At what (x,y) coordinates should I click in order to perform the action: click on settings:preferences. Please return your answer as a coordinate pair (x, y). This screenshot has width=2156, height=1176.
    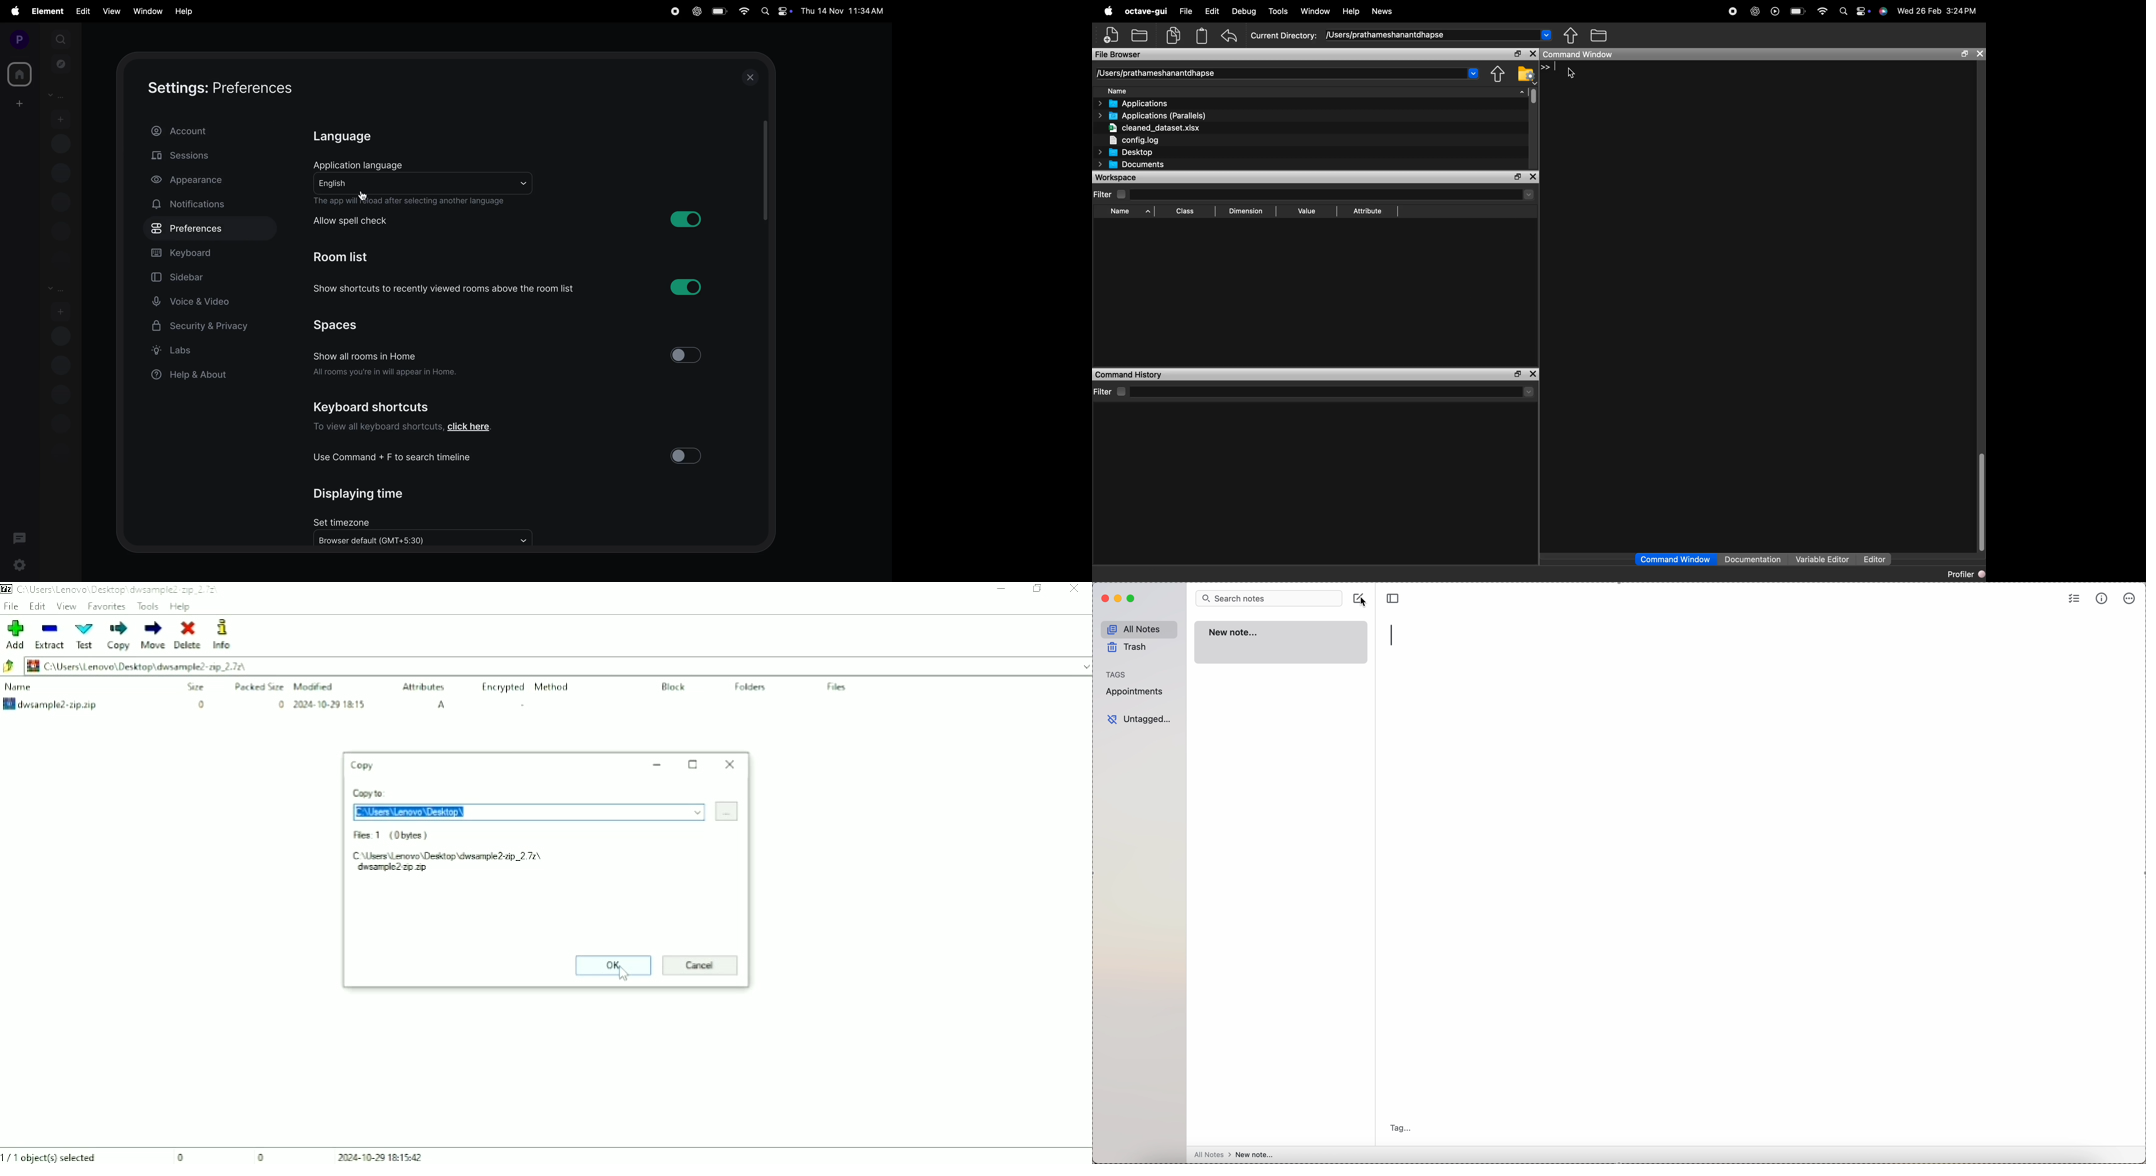
    Looking at the image, I should click on (224, 86).